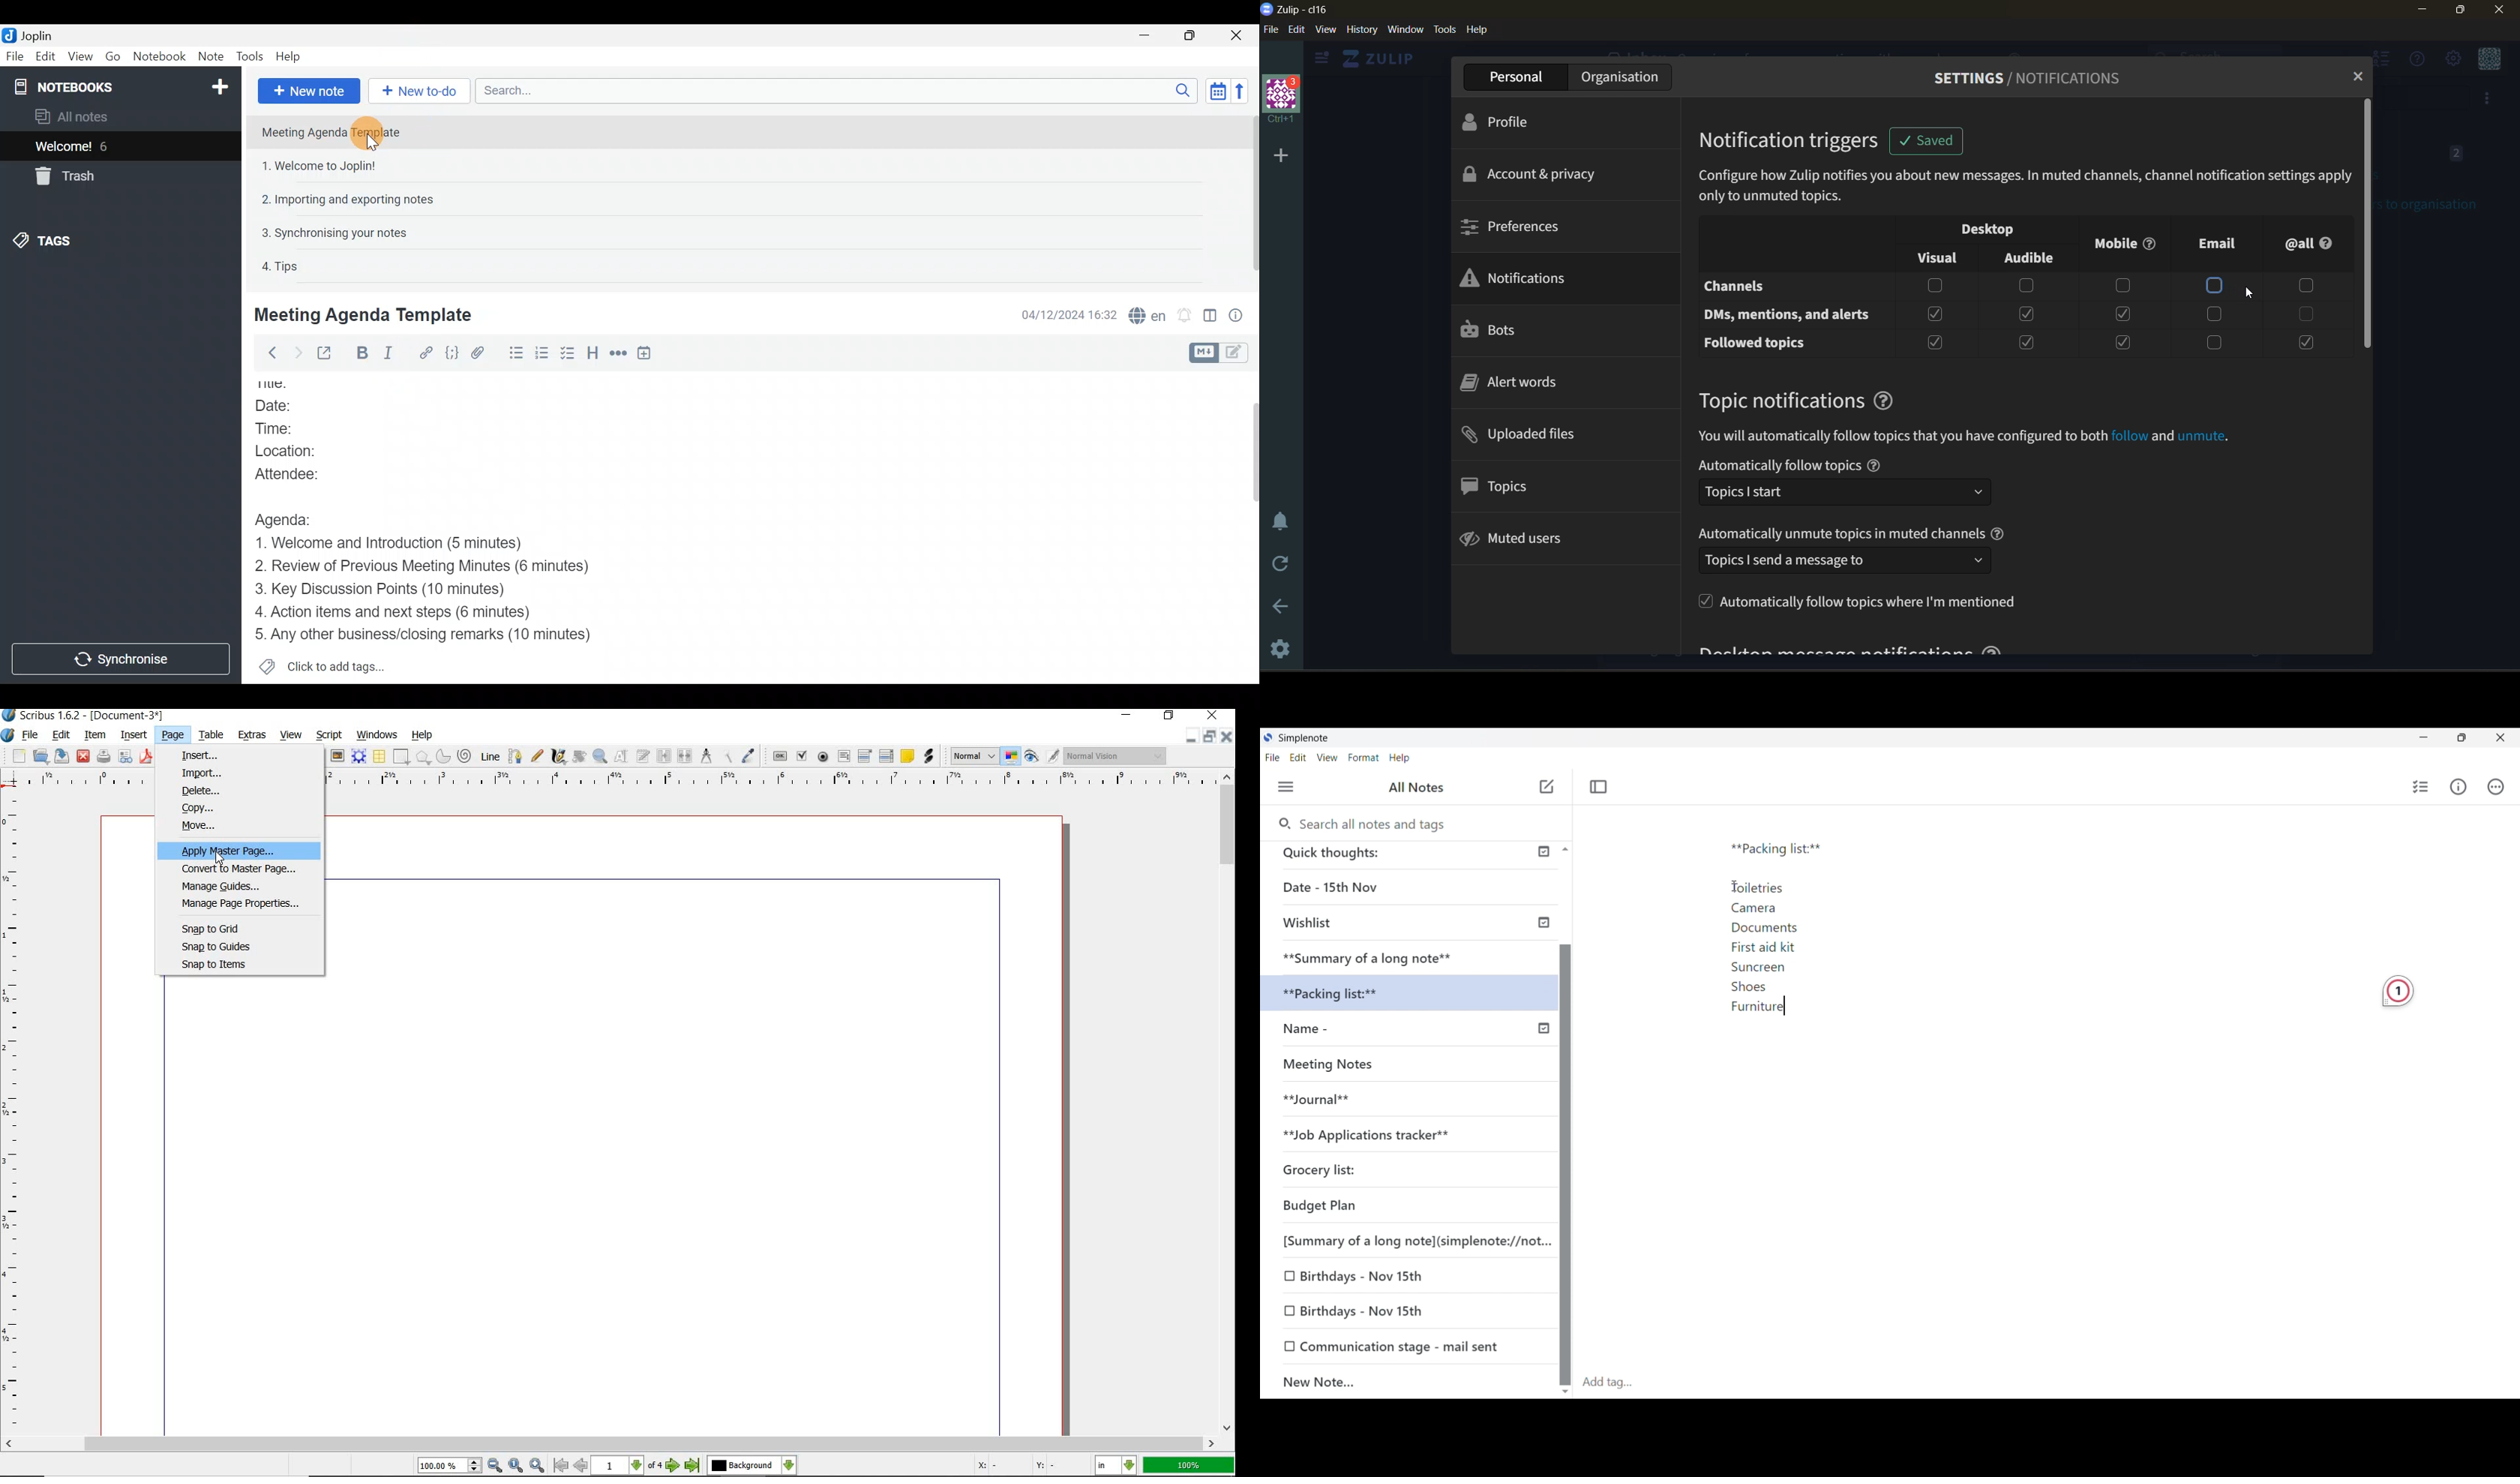 Image resolution: width=2520 pixels, height=1484 pixels. What do you see at coordinates (1328, 757) in the screenshot?
I see `View menu` at bounding box center [1328, 757].